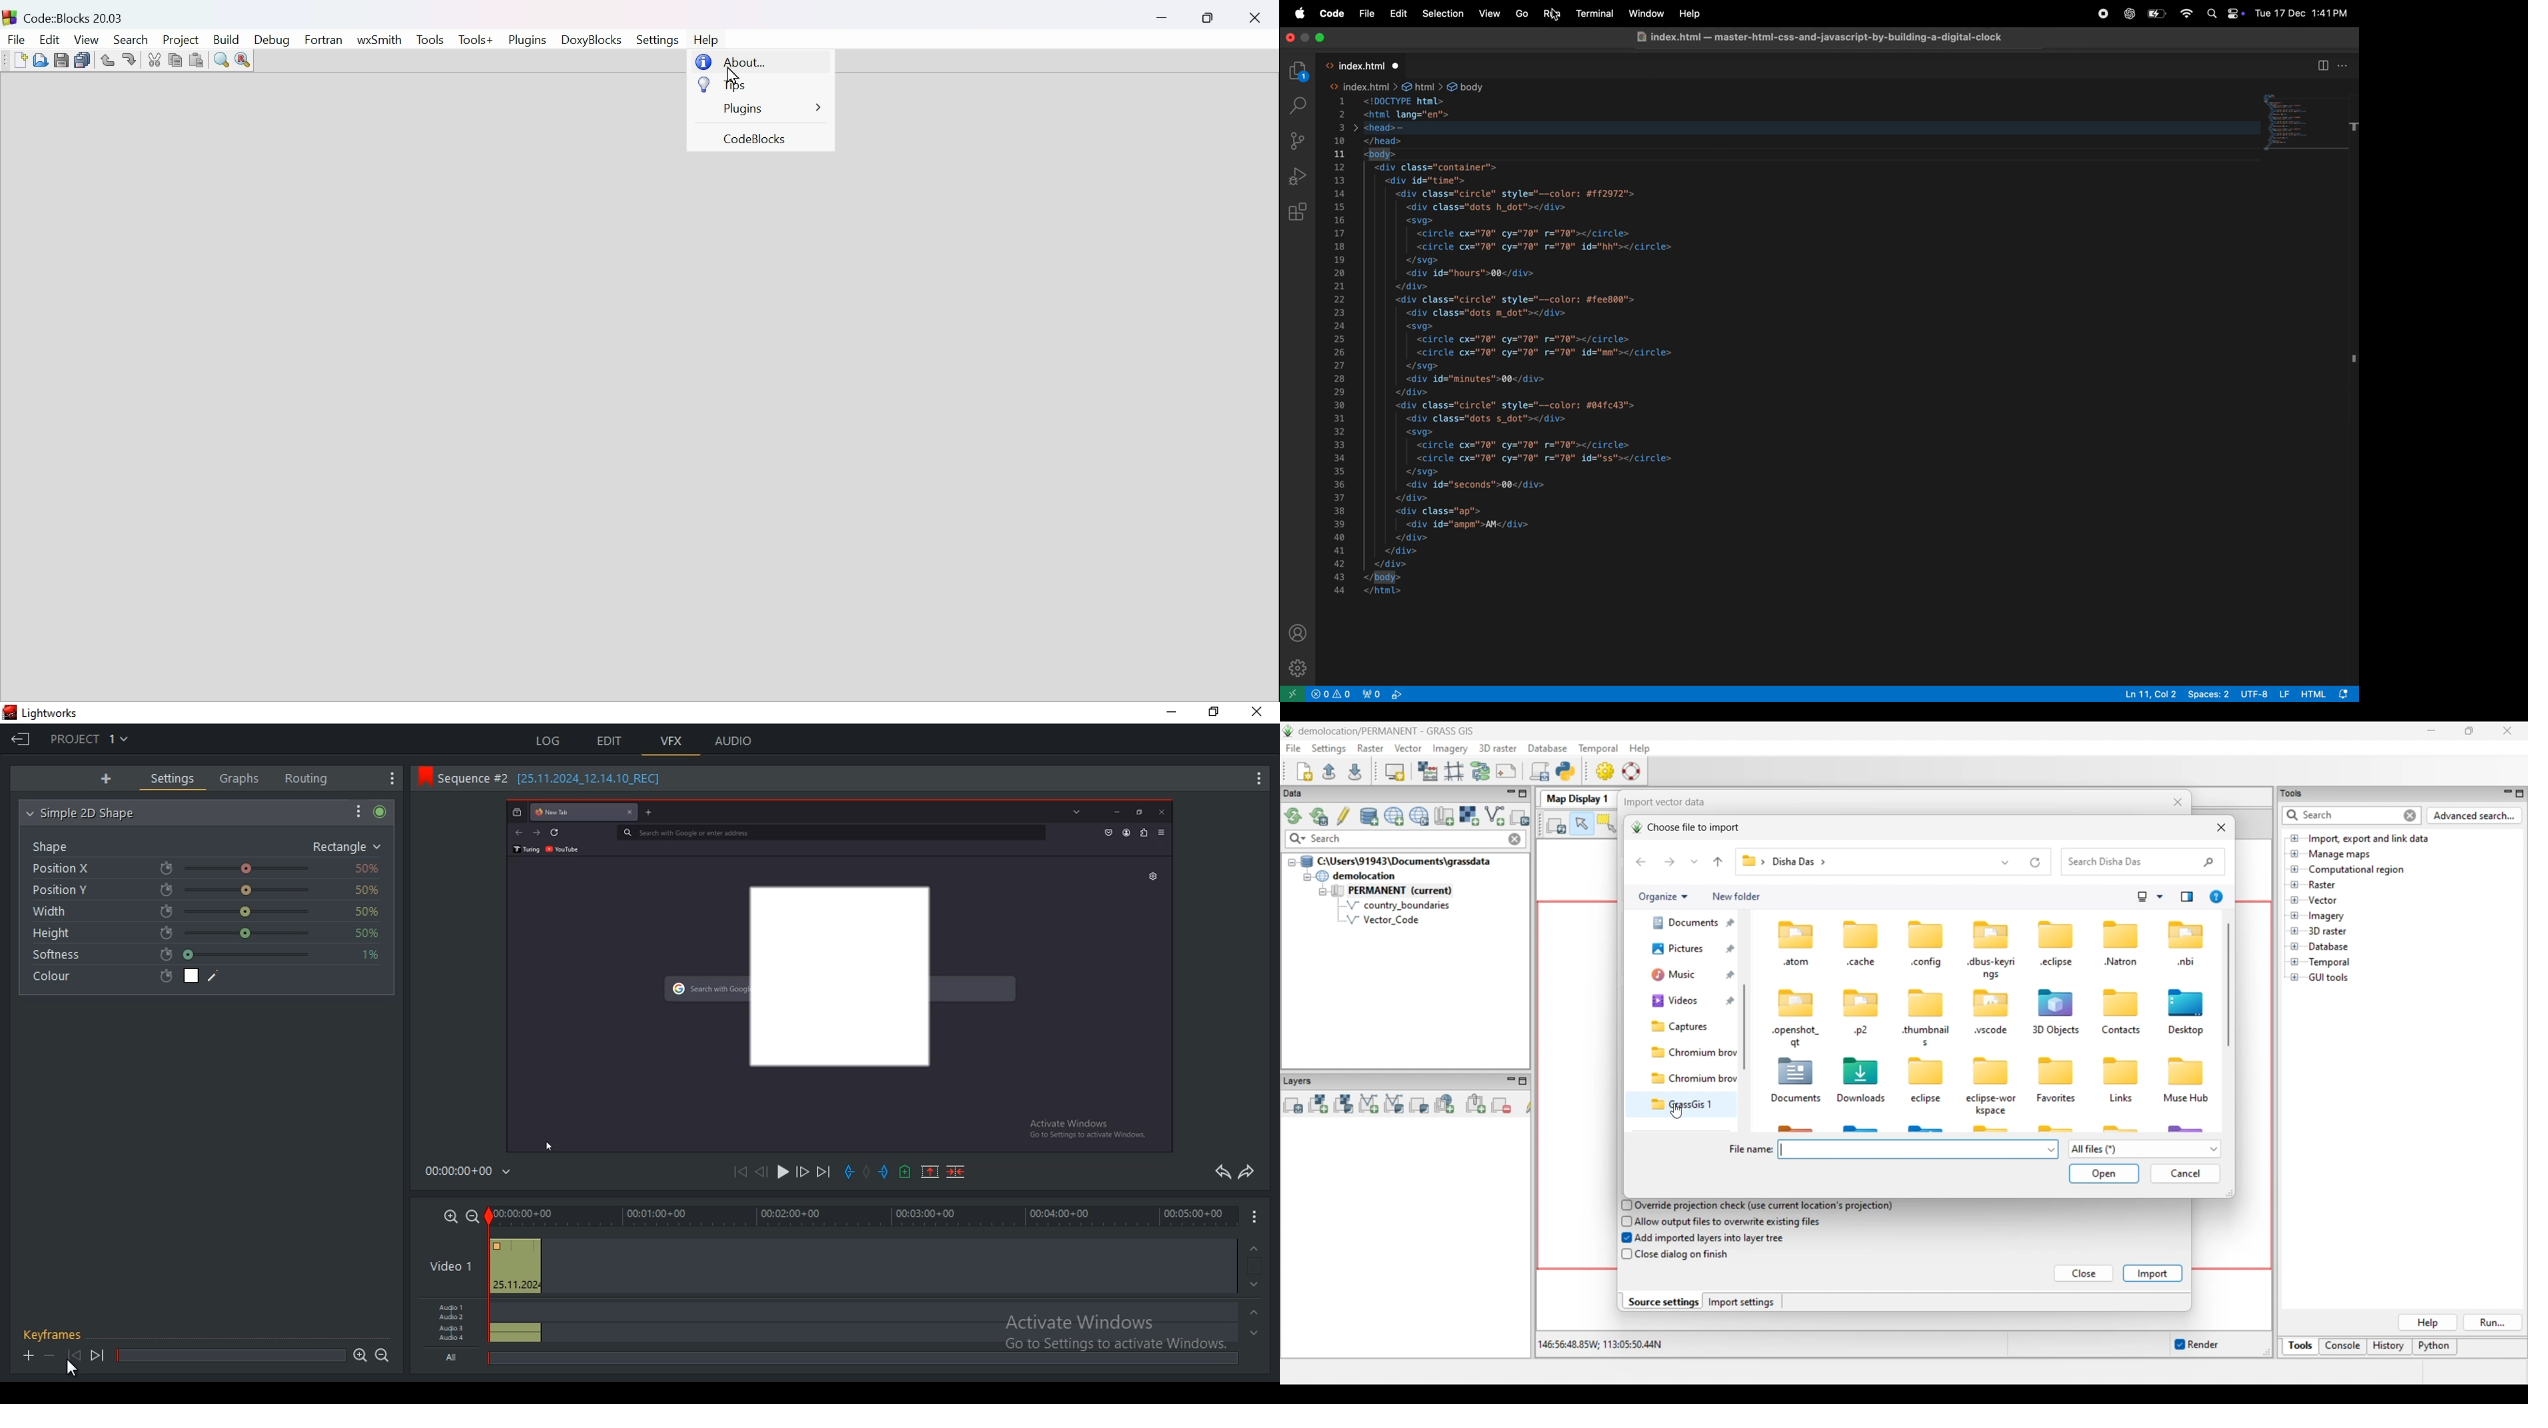 The image size is (2548, 1428). What do you see at coordinates (513, 1322) in the screenshot?
I see `audio` at bounding box center [513, 1322].